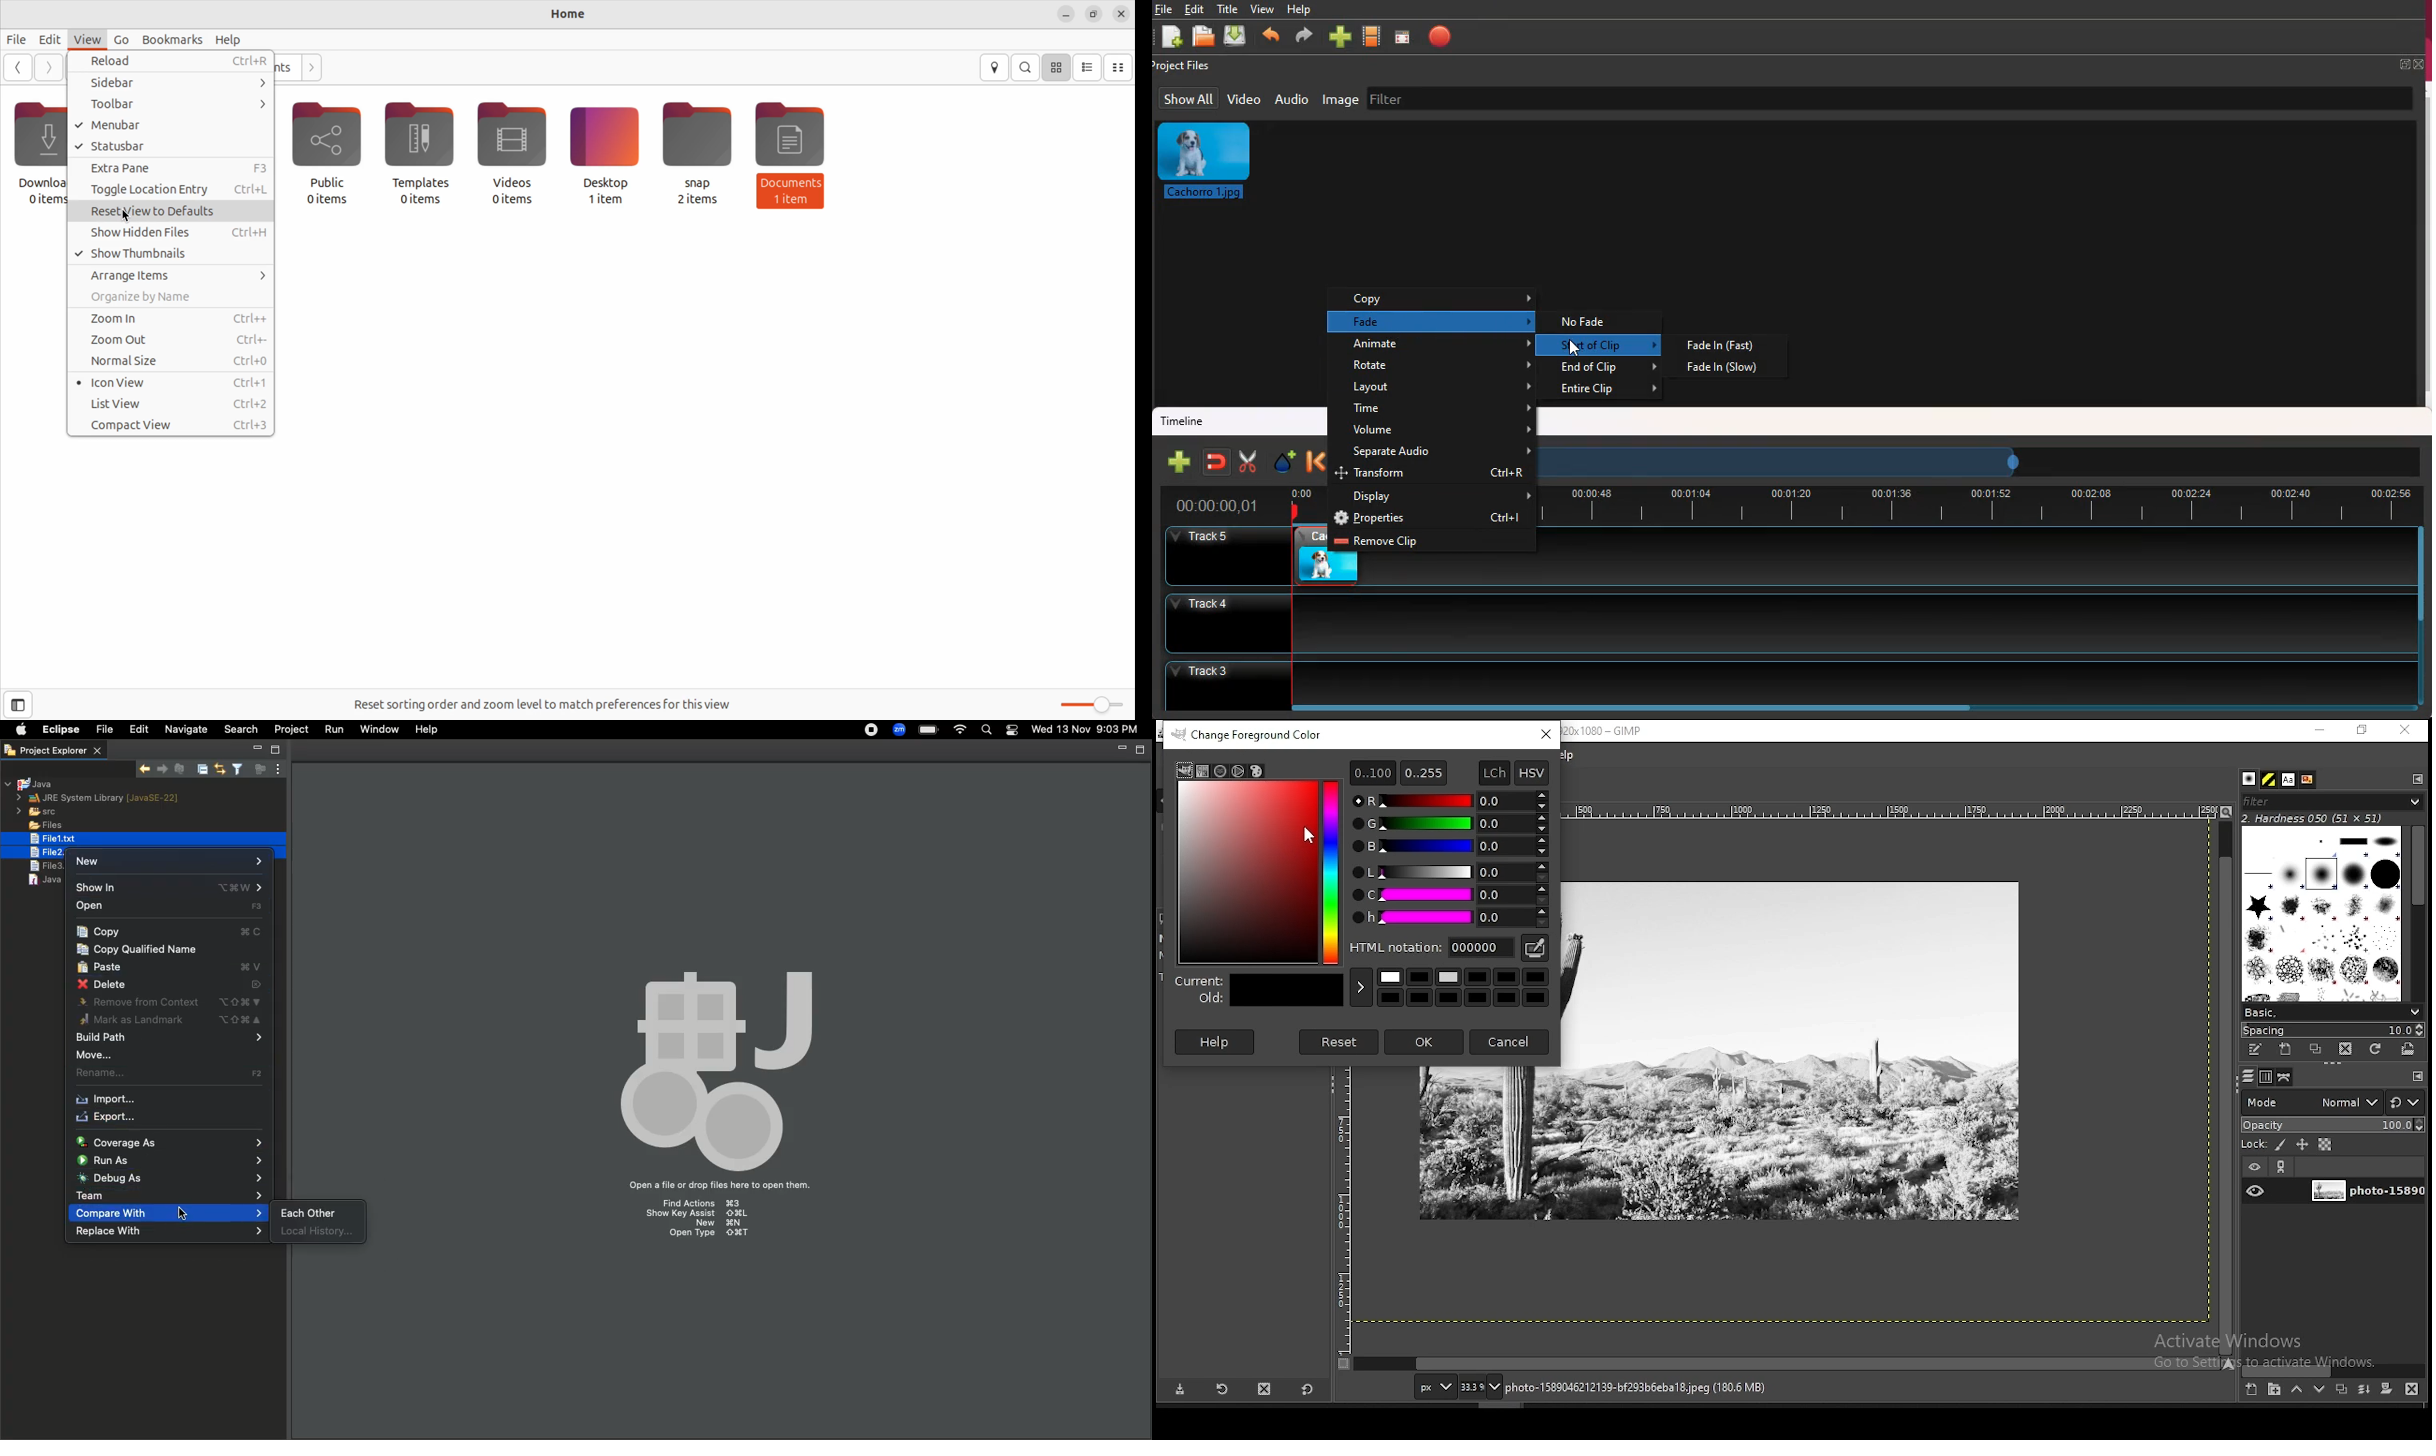  I want to click on help, so click(1216, 1041).